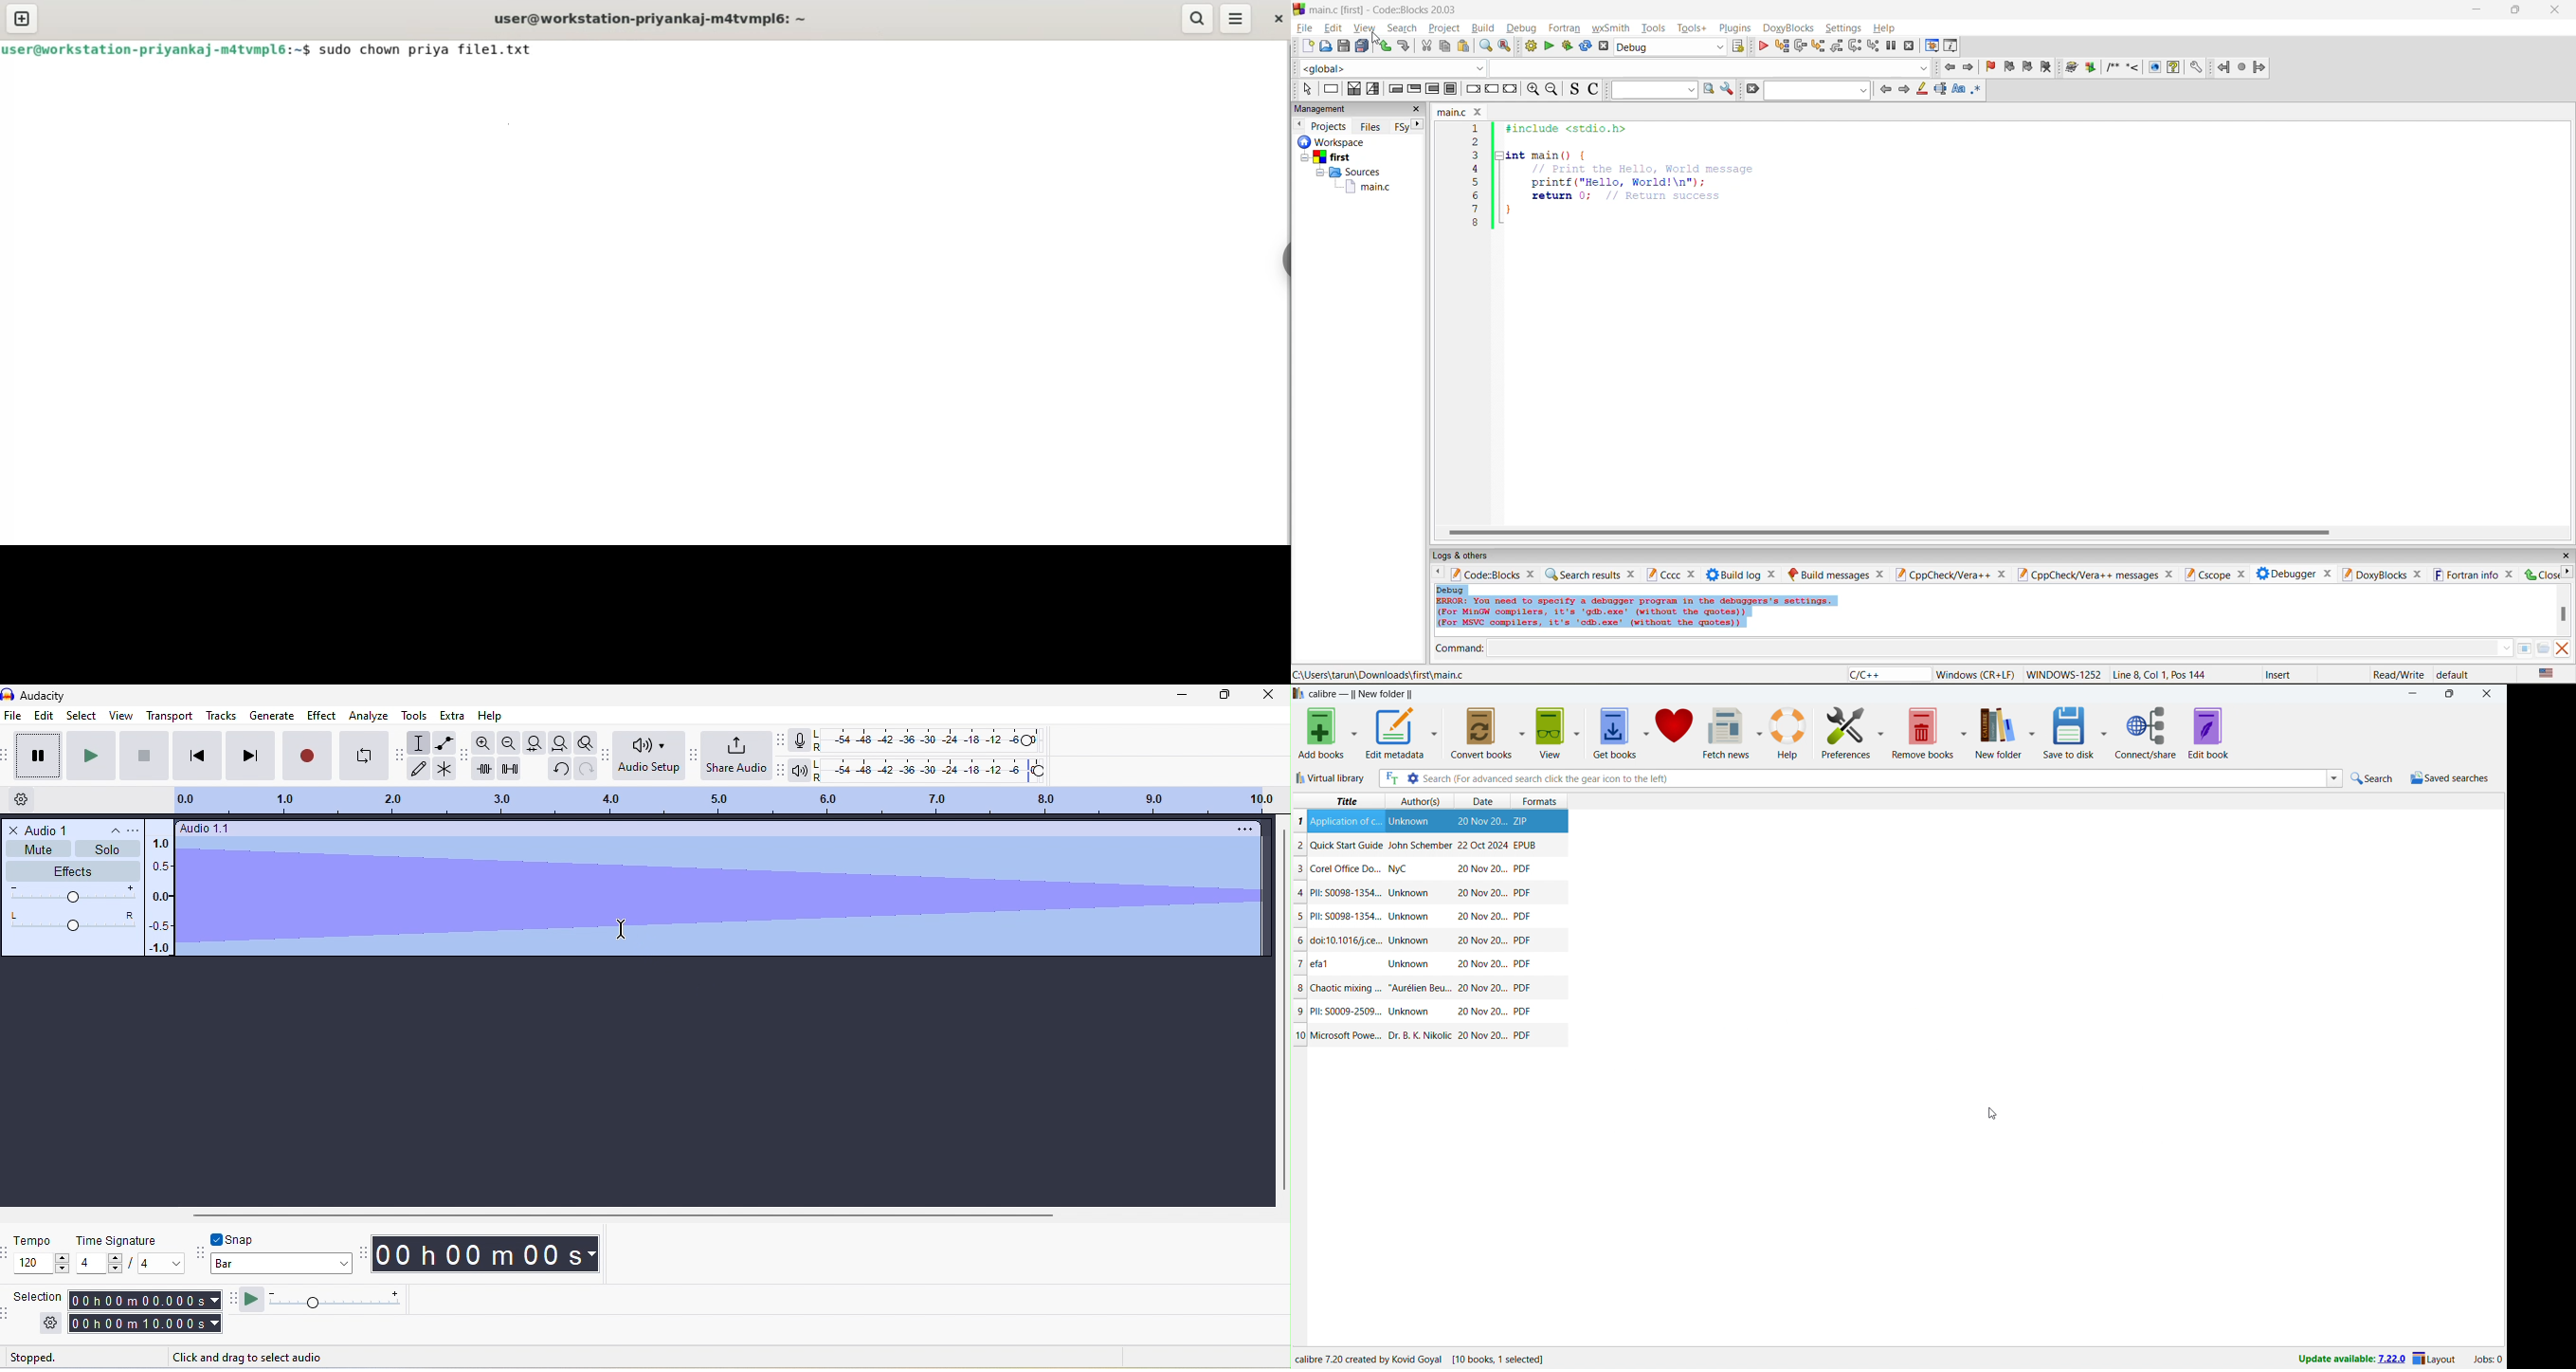 This screenshot has height=1372, width=2576. Describe the element at coordinates (1653, 26) in the screenshot. I see `tools` at that location.